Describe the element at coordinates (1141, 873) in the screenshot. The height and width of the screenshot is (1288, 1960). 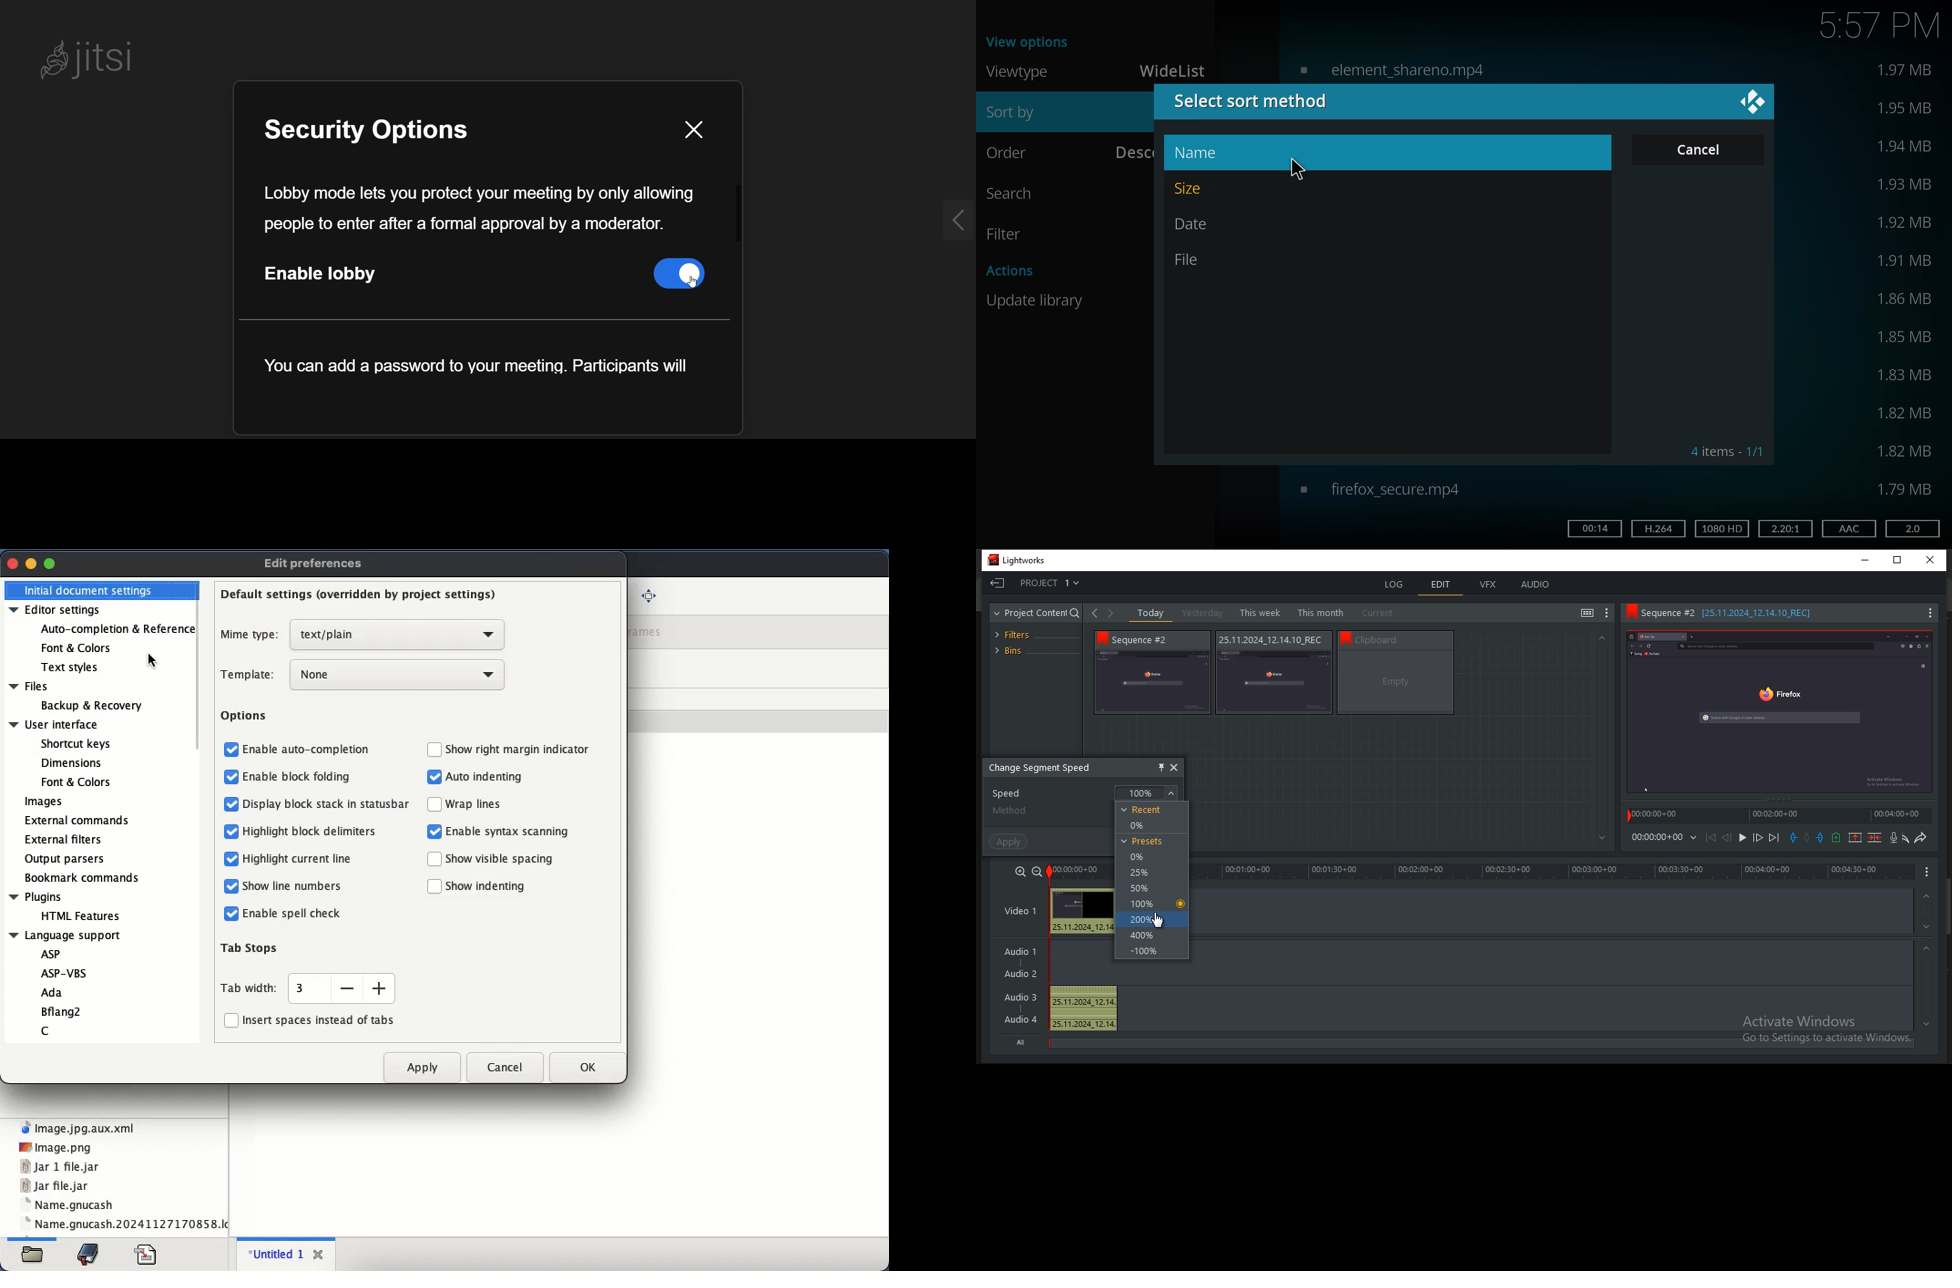
I see `25` at that location.